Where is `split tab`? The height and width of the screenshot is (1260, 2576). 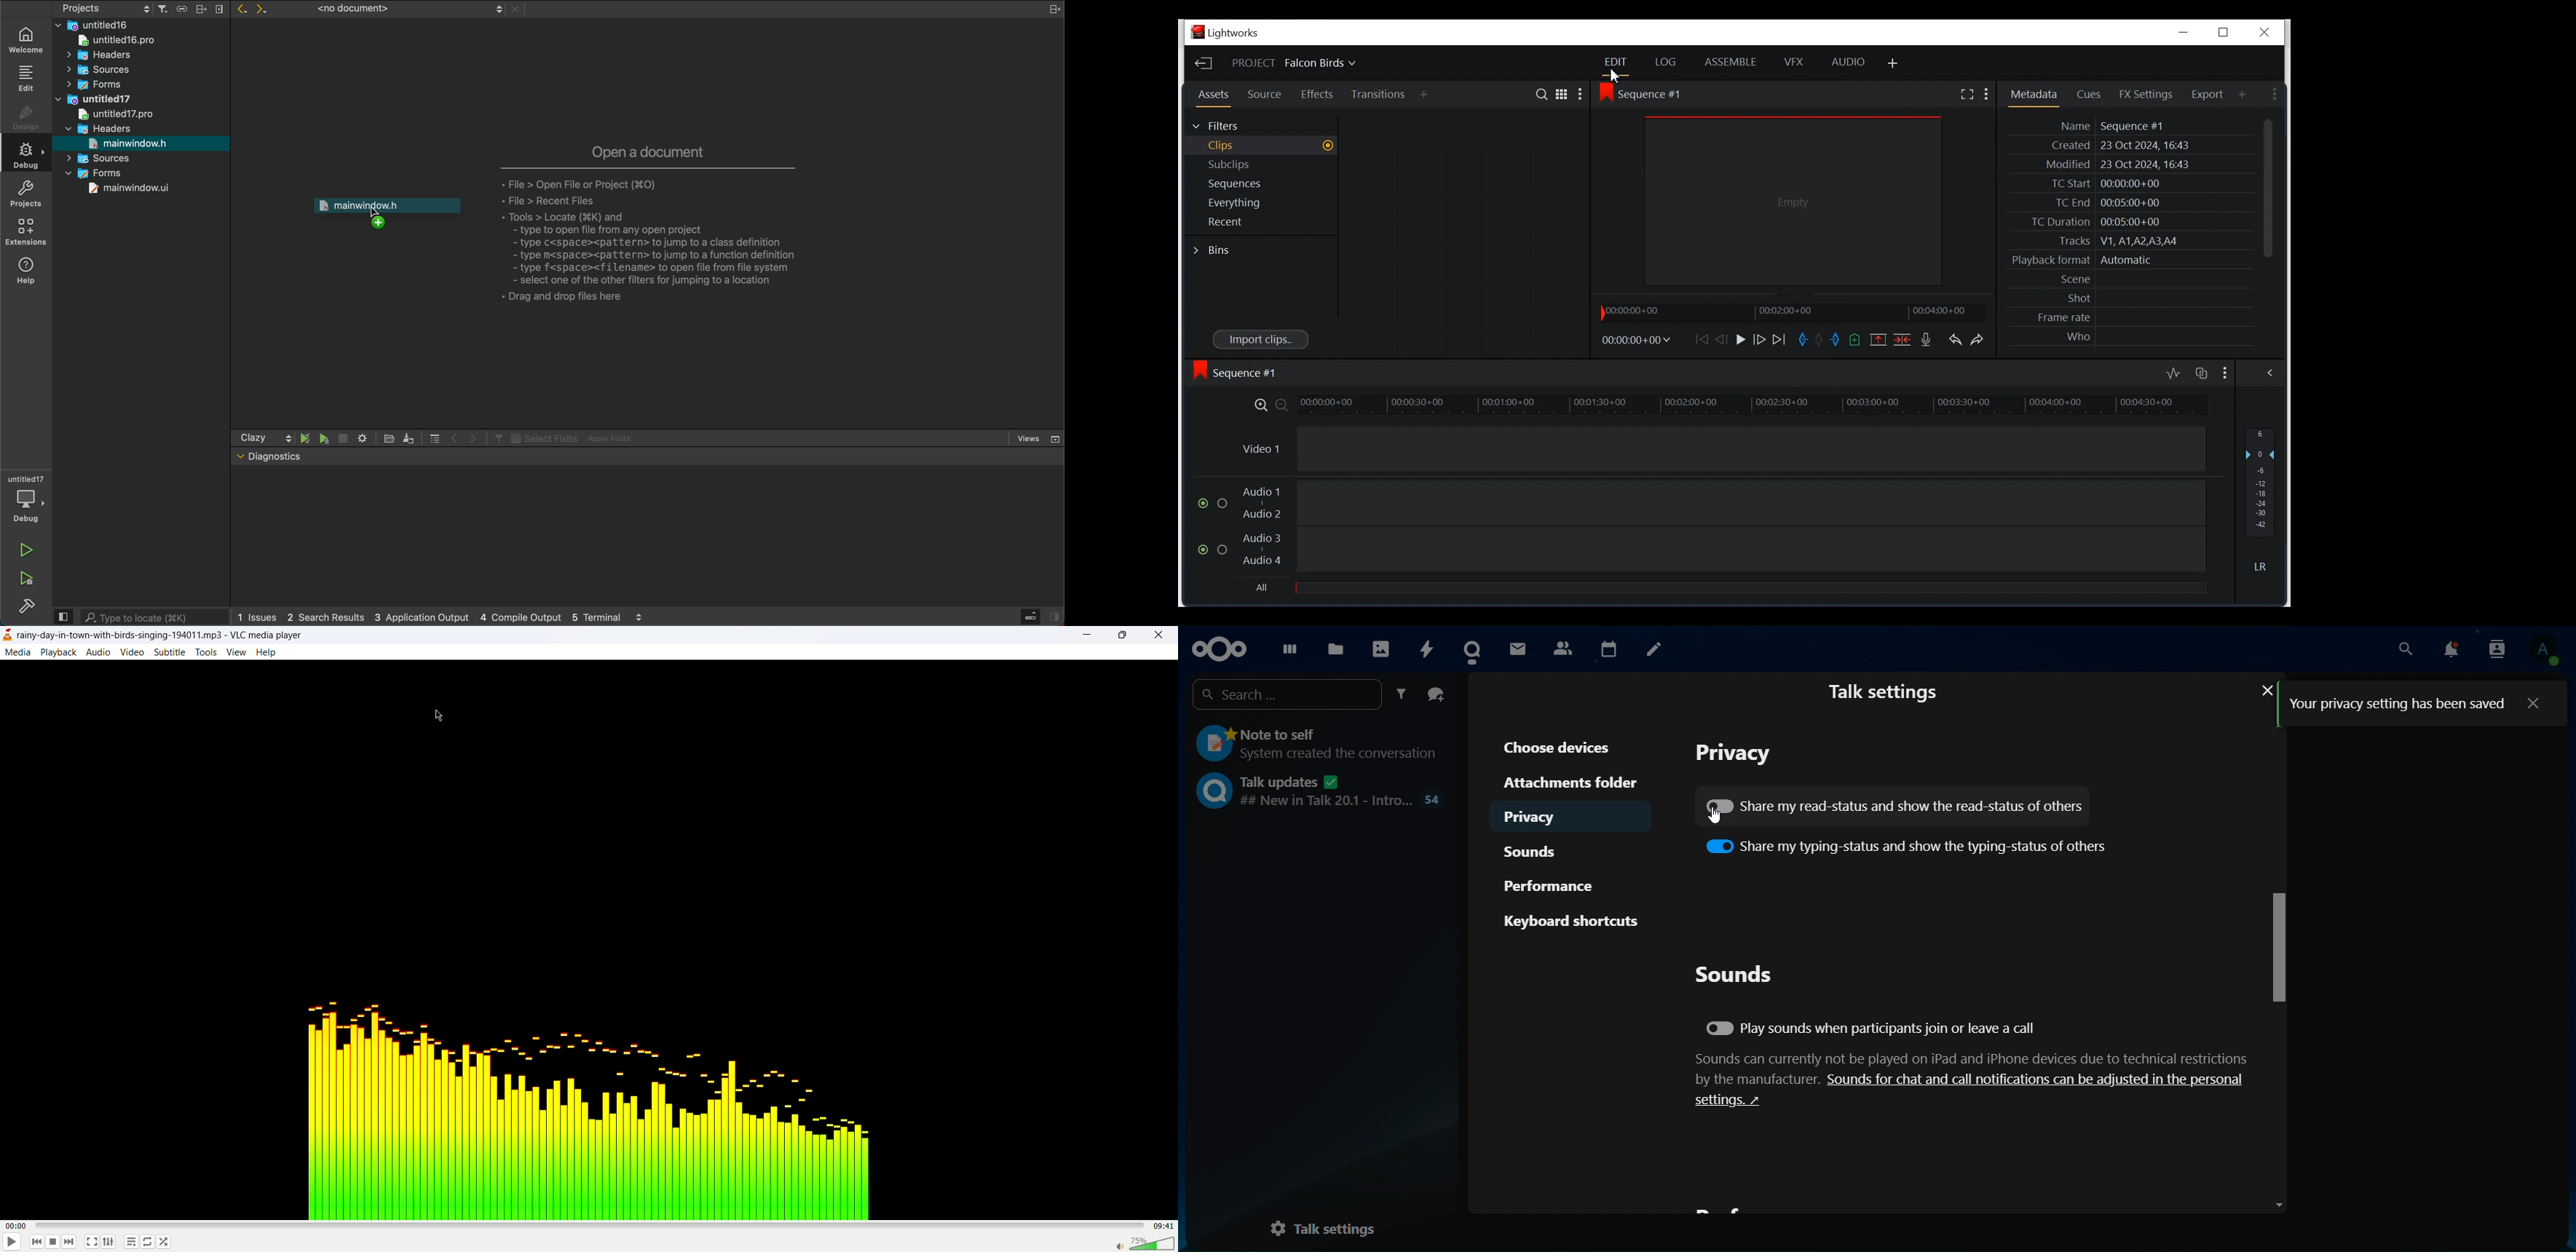
split tab is located at coordinates (1049, 8).